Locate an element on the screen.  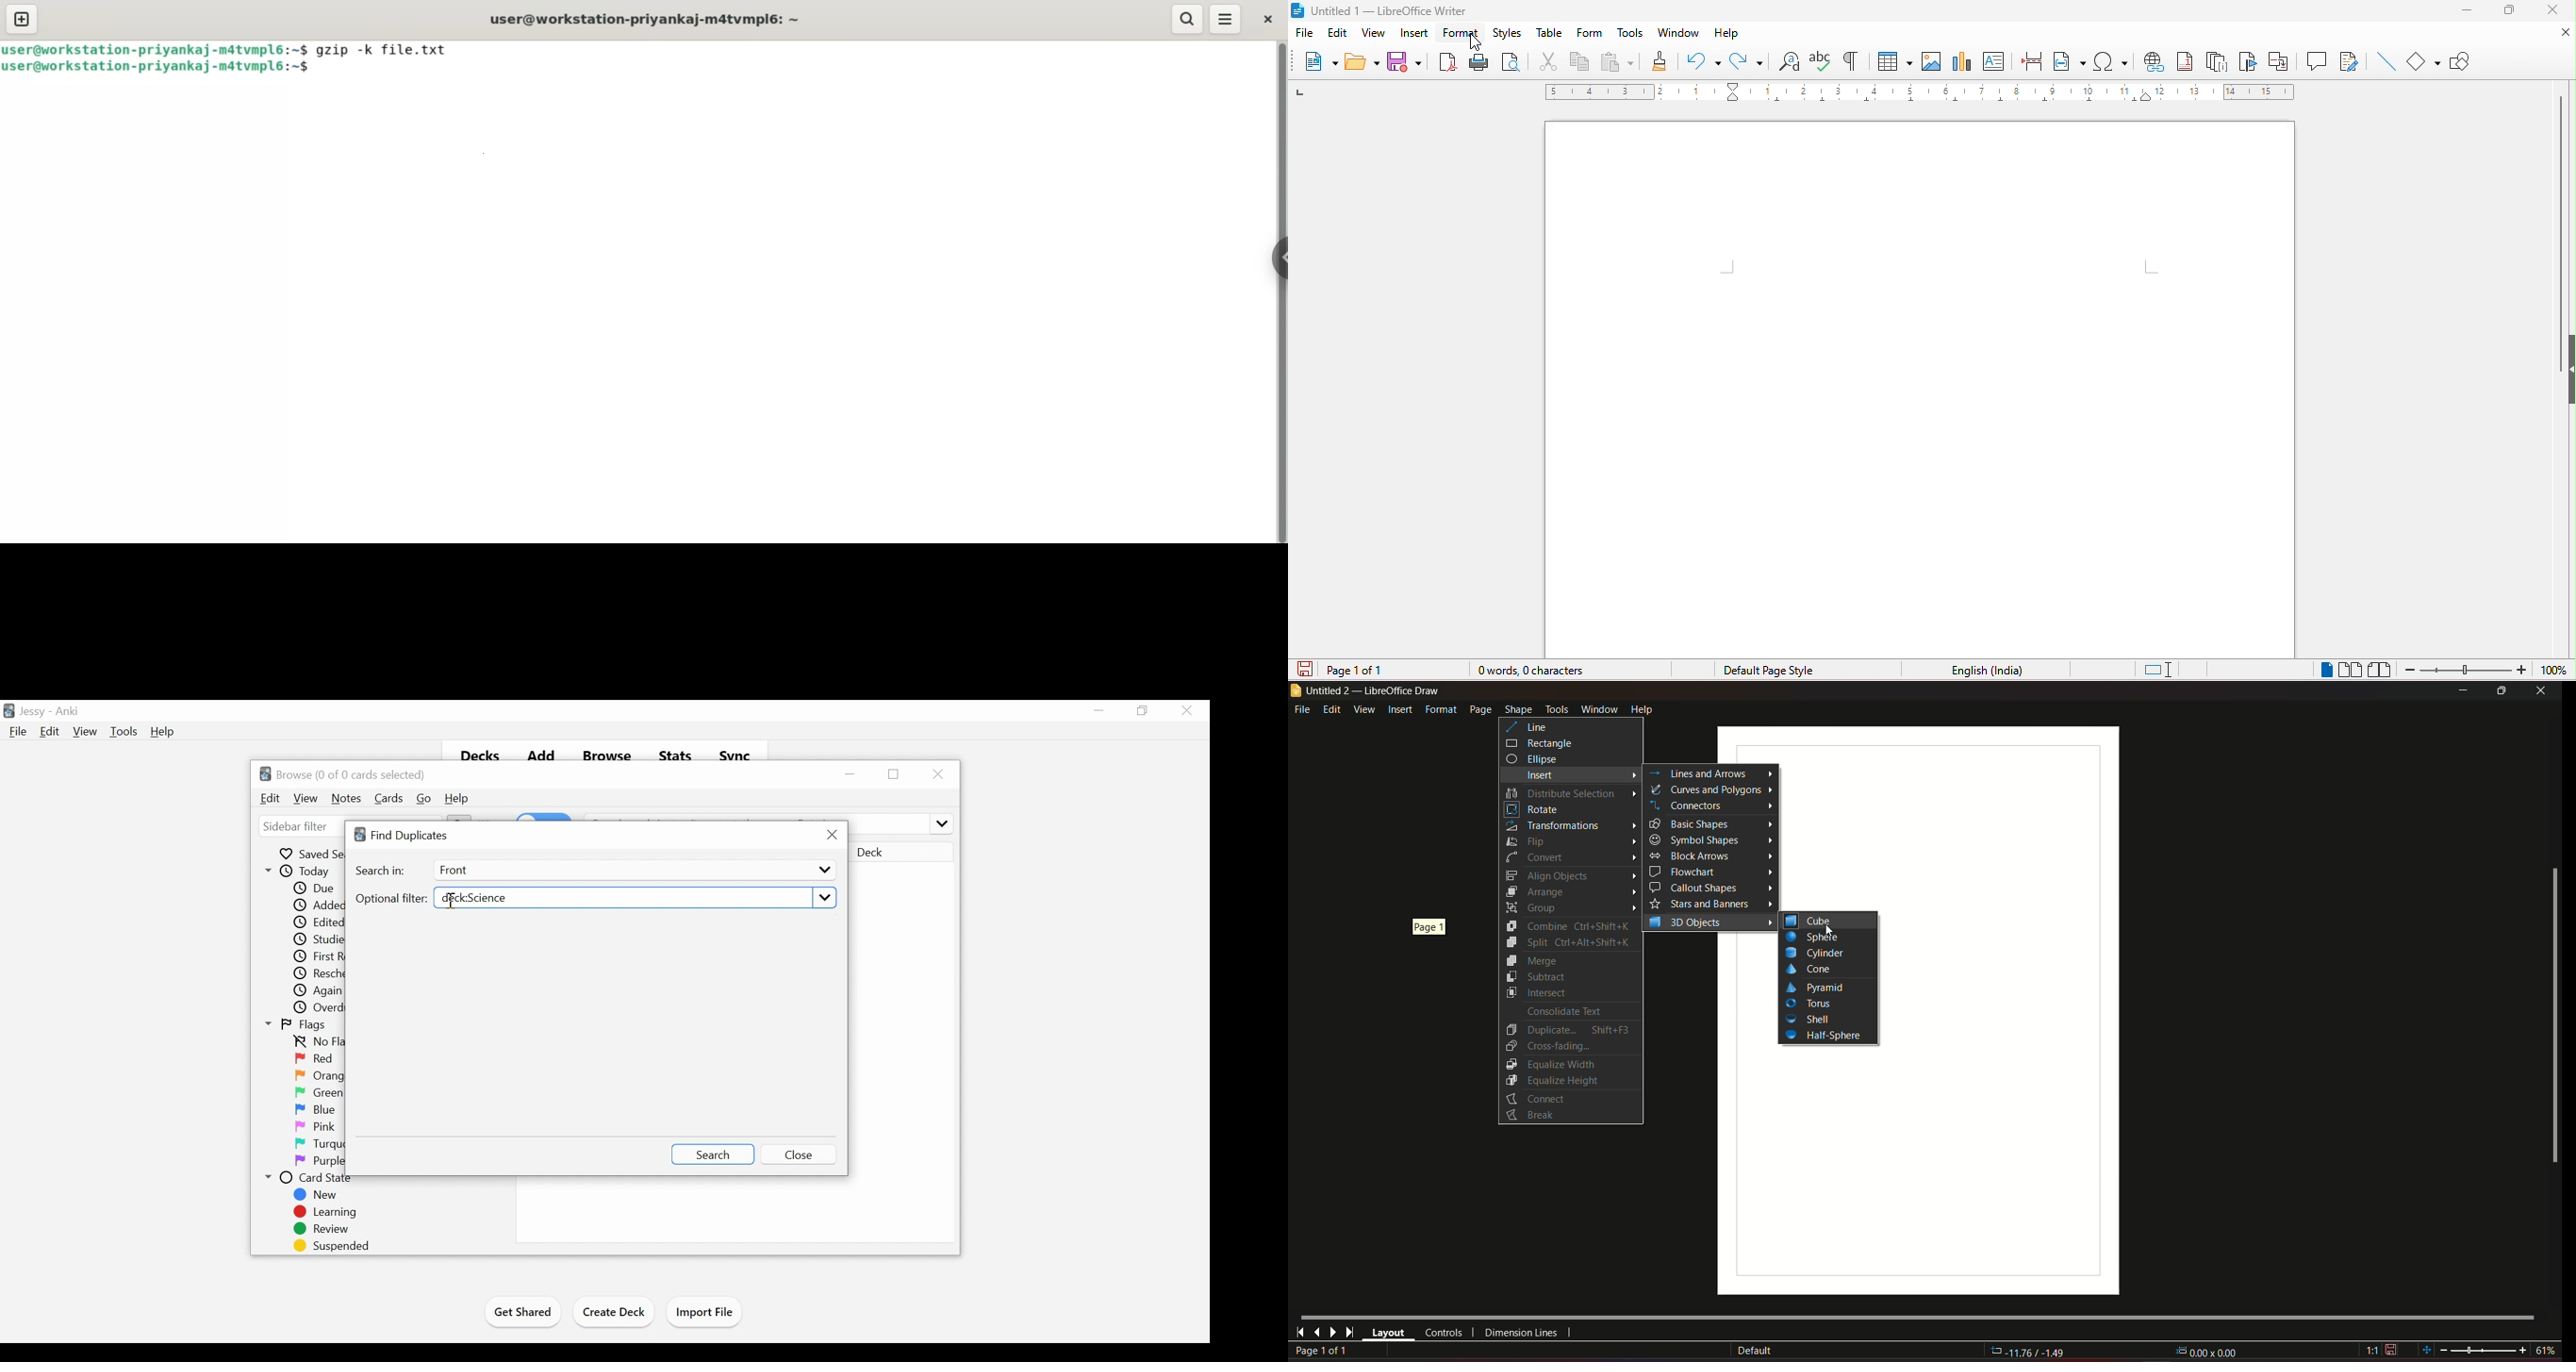
print is located at coordinates (1478, 63).